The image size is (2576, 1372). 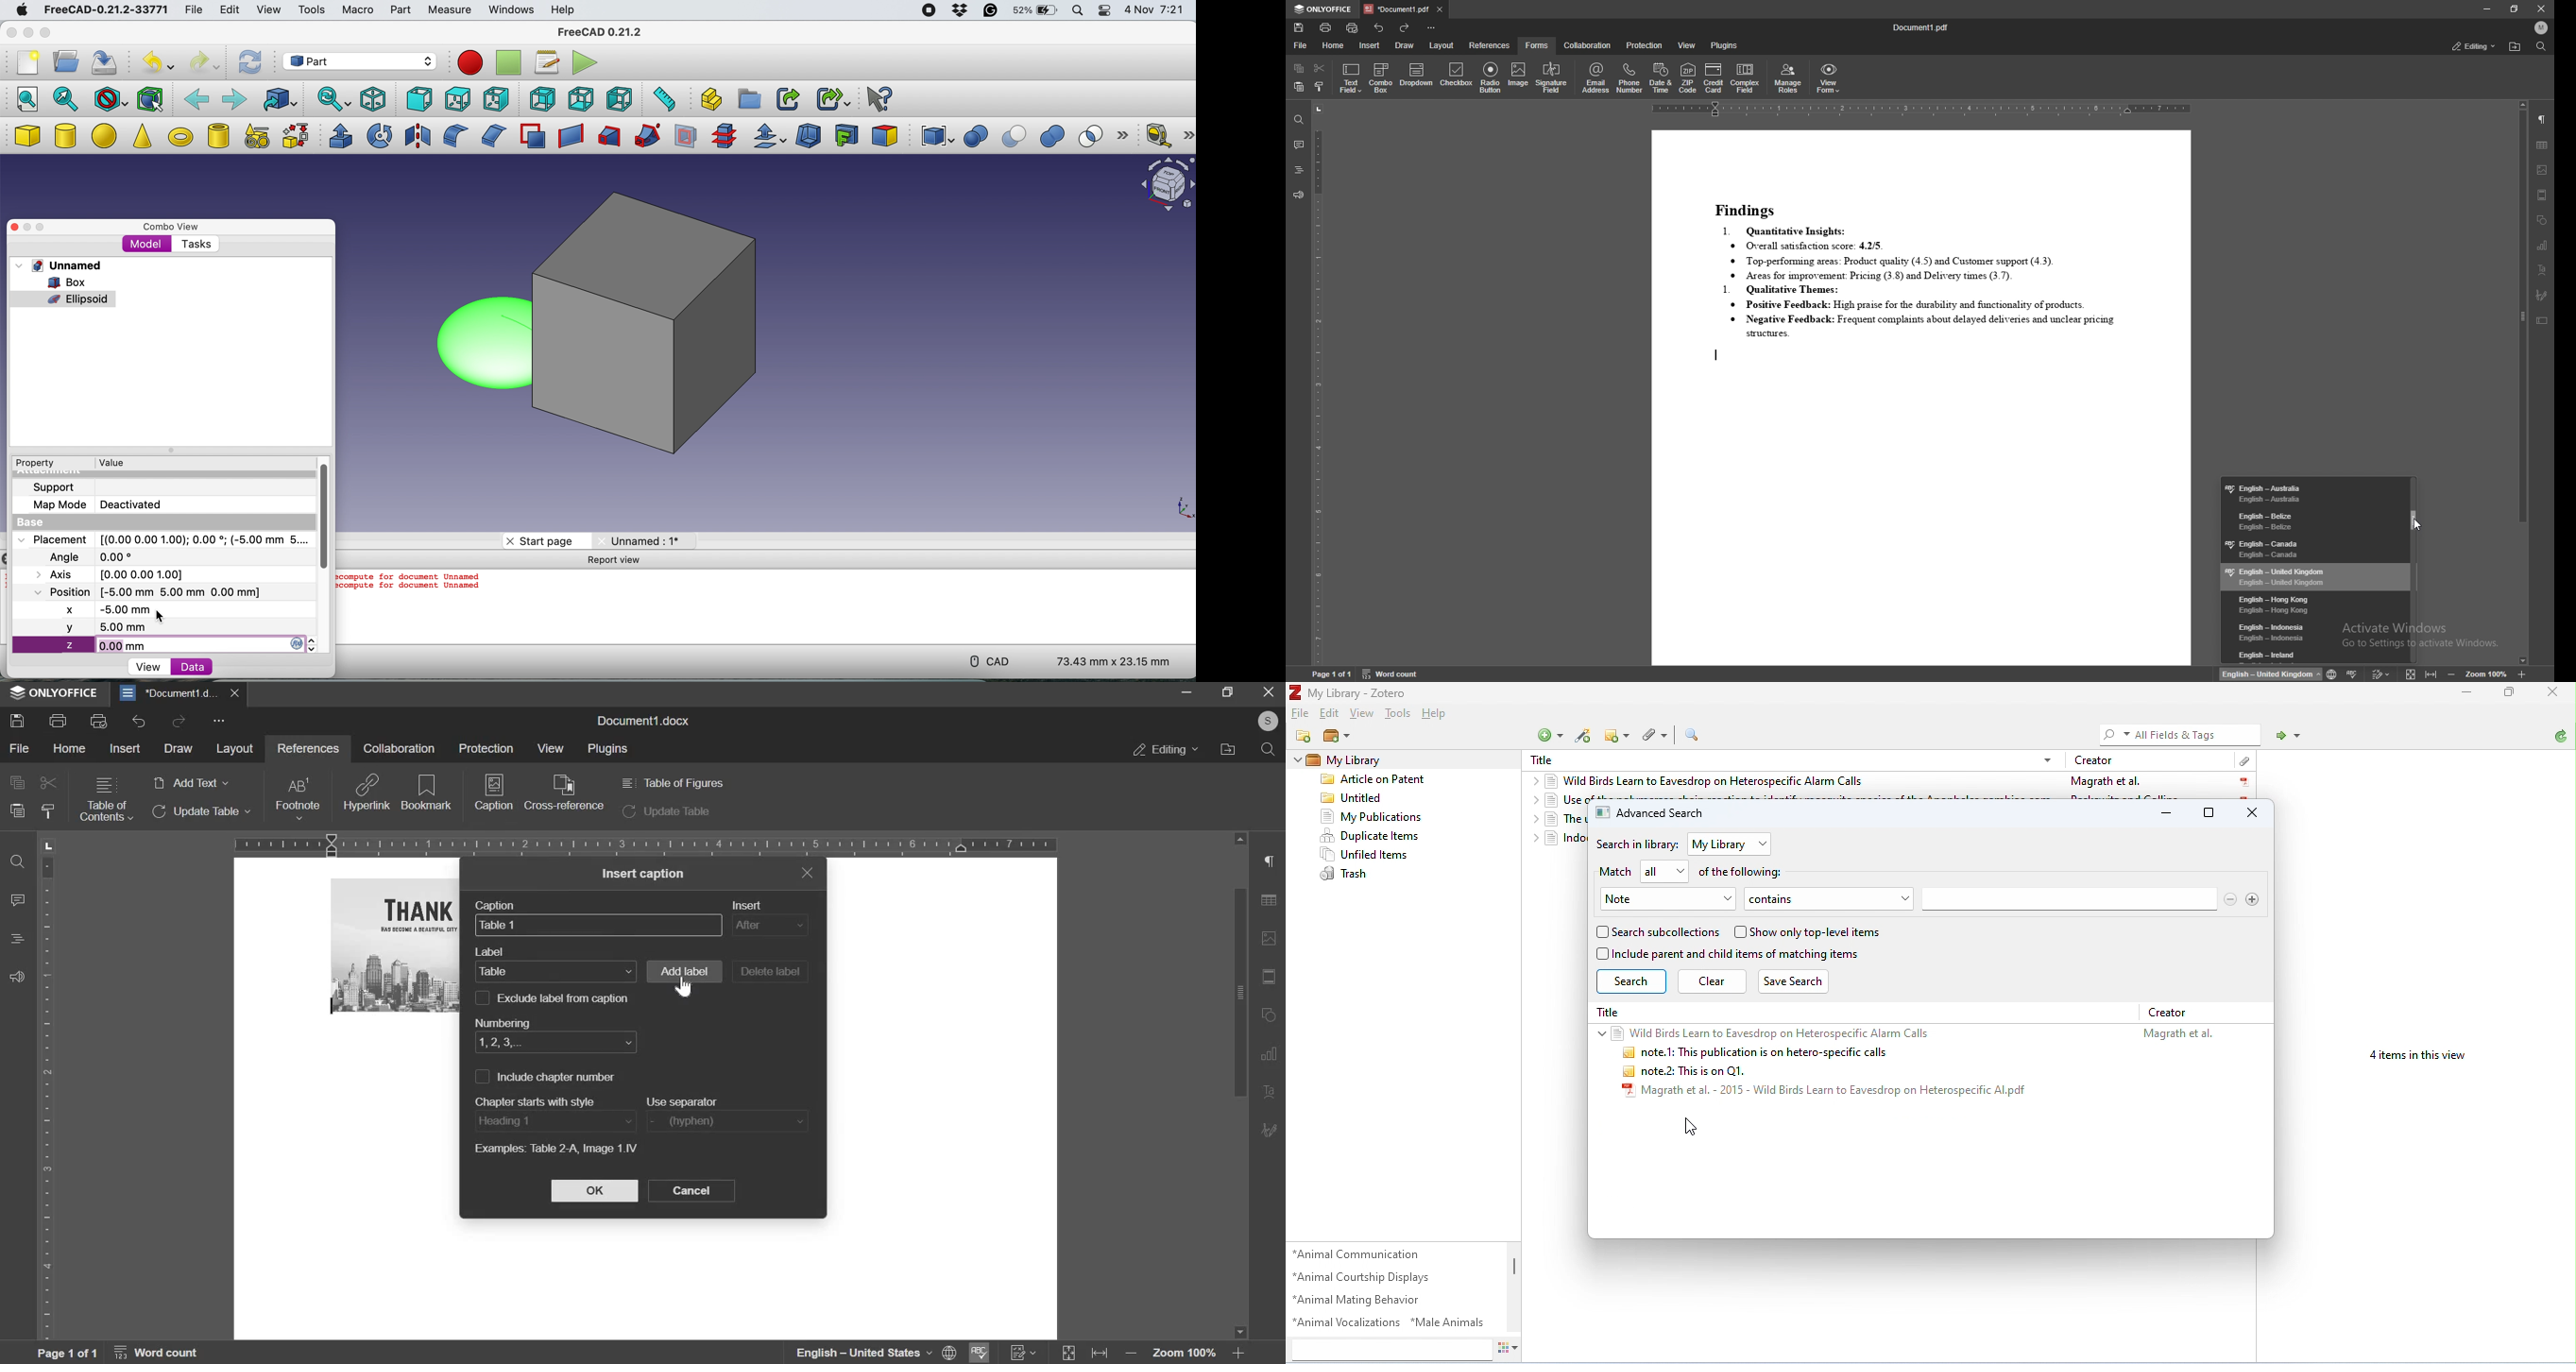 What do you see at coordinates (566, 997) in the screenshot?
I see `exclude label from caption` at bounding box center [566, 997].